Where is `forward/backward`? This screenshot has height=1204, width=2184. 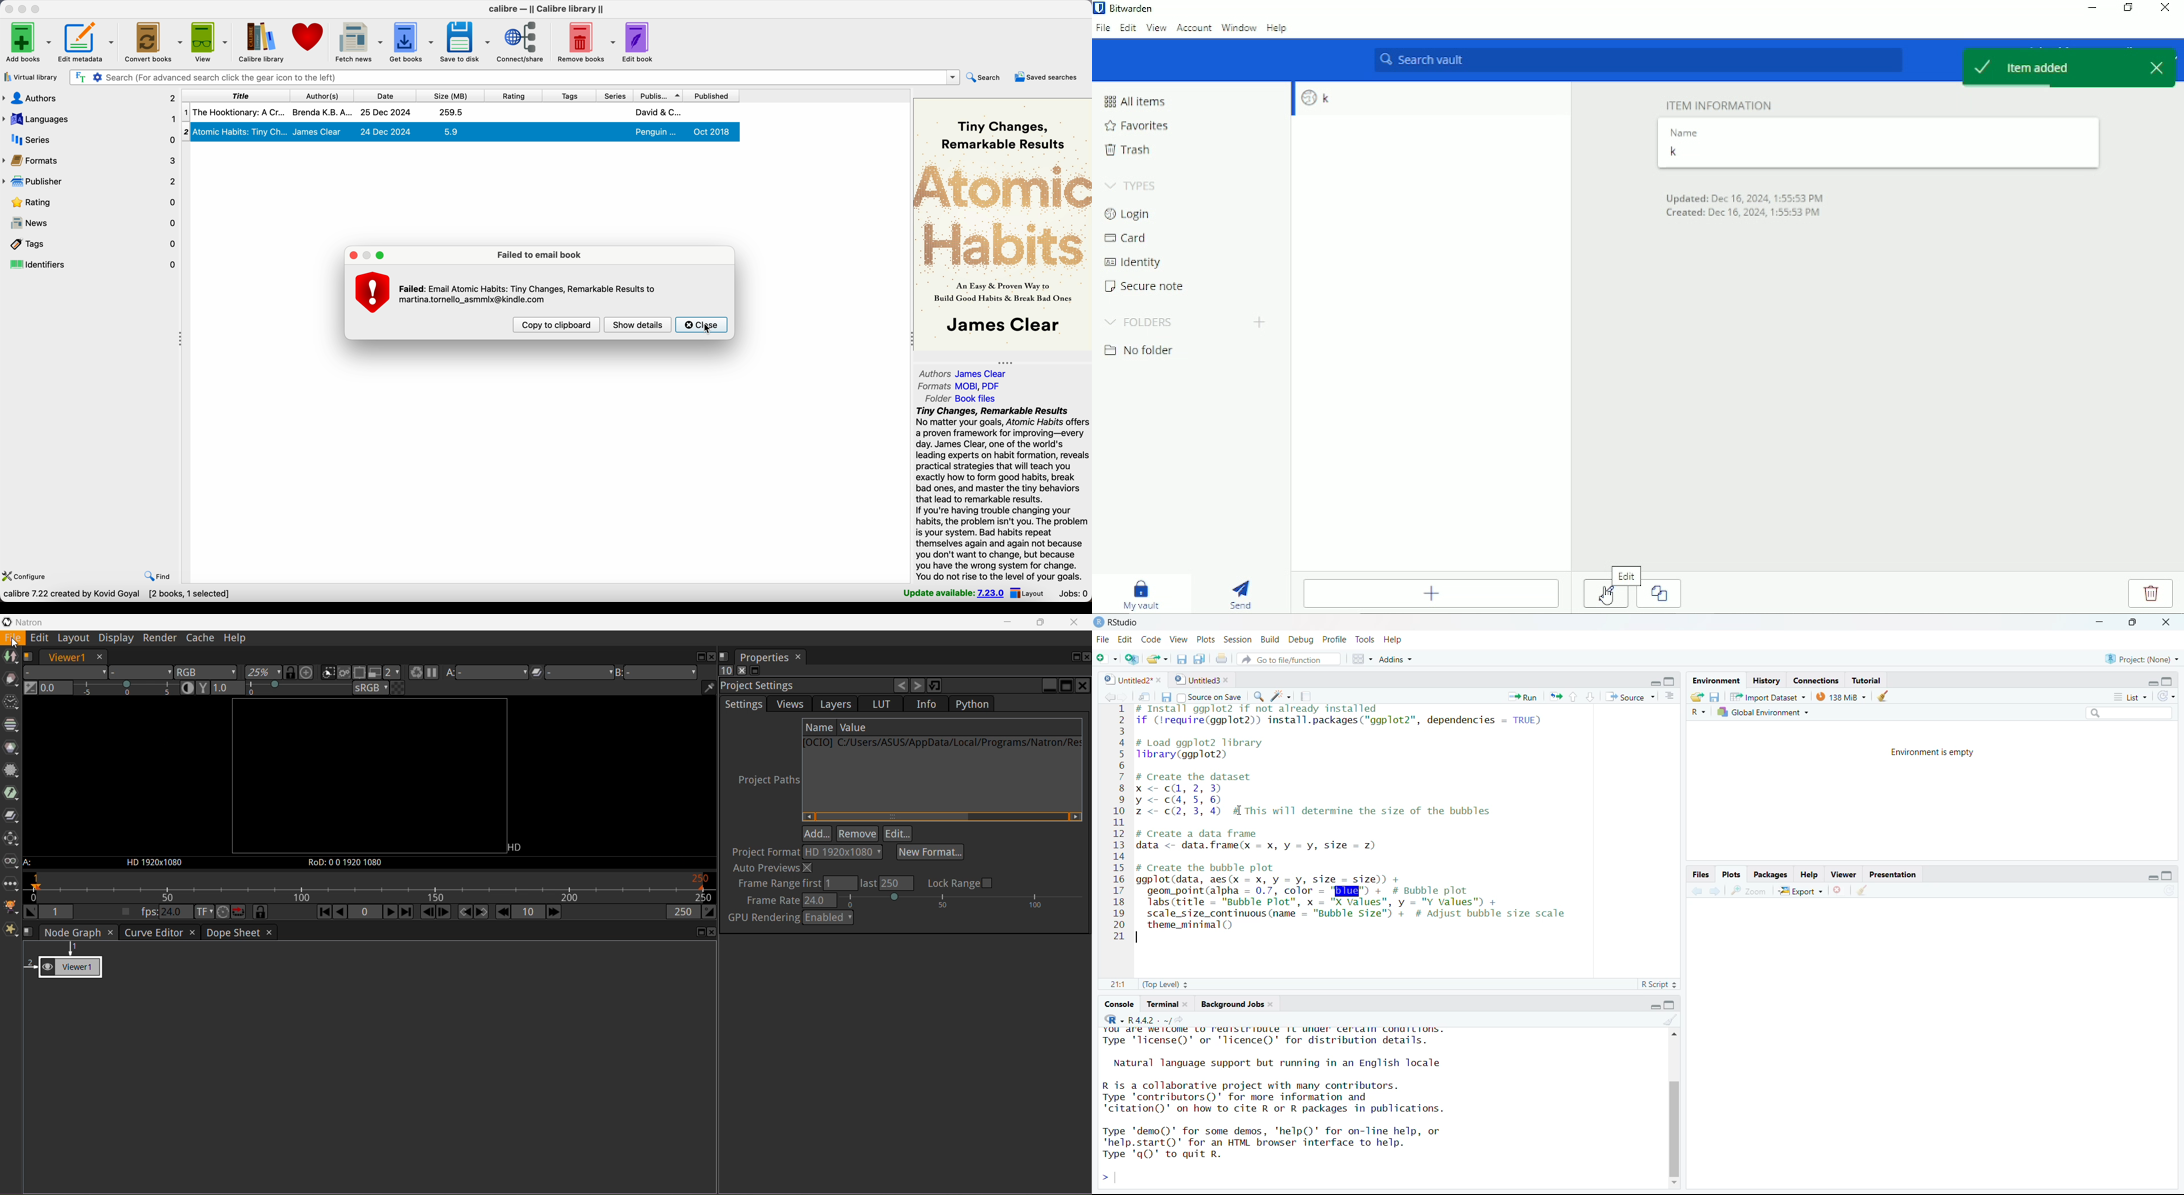 forward/backward is located at coordinates (1705, 892).